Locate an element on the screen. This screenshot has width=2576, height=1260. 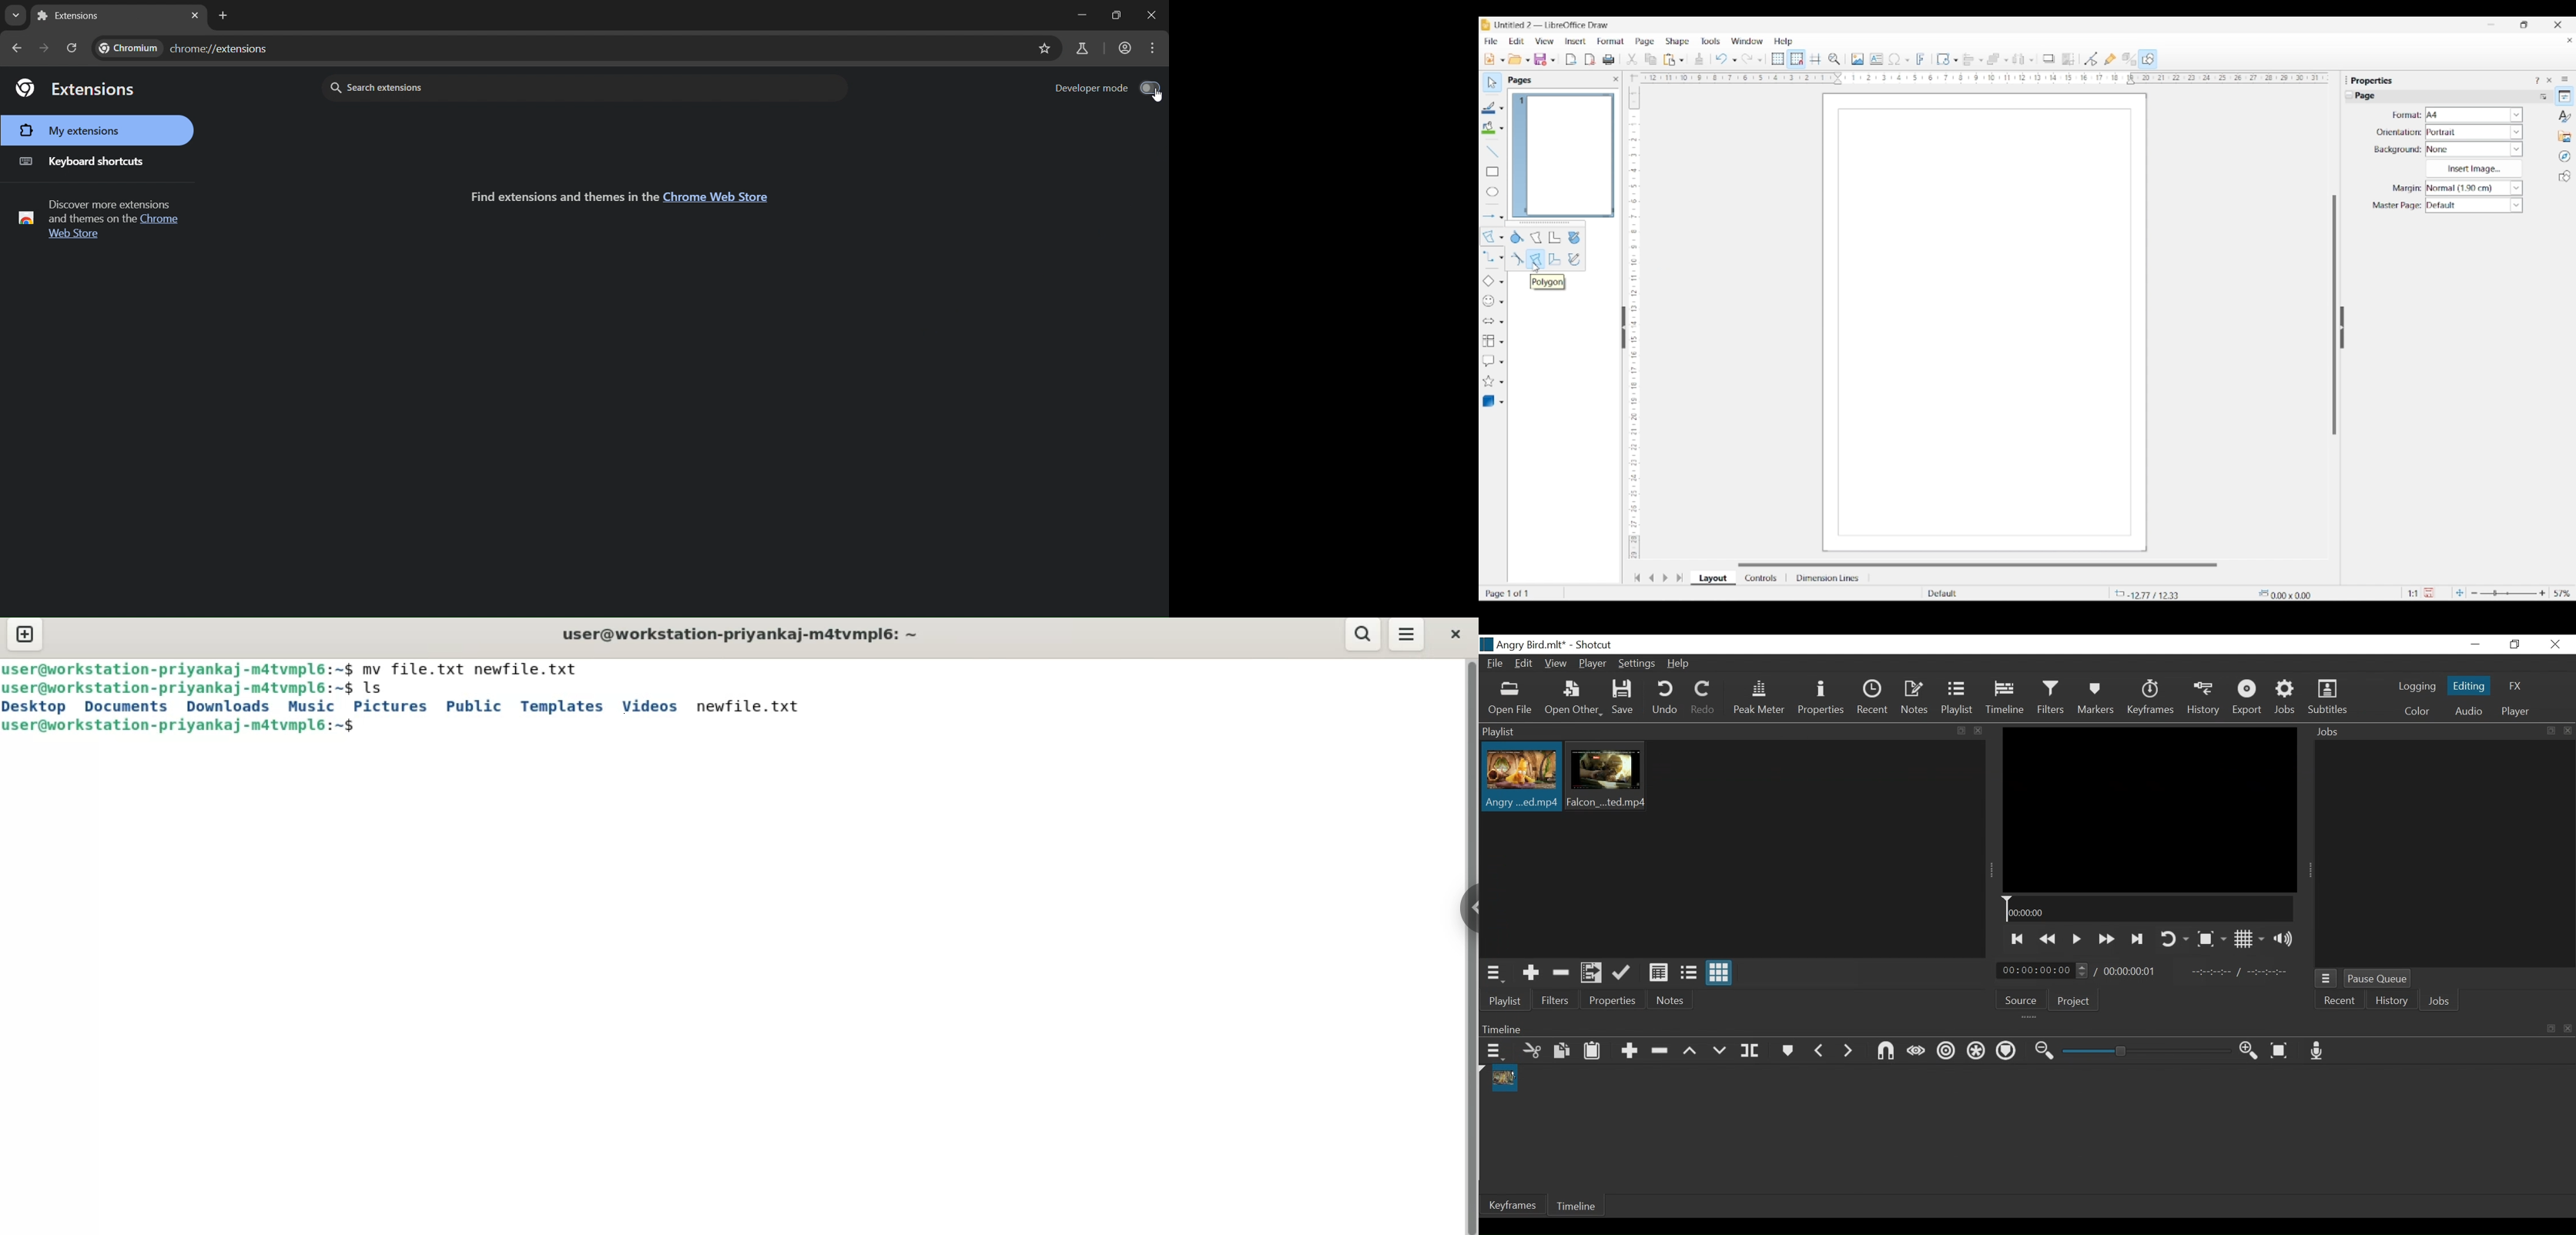
reload page is located at coordinates (72, 47).